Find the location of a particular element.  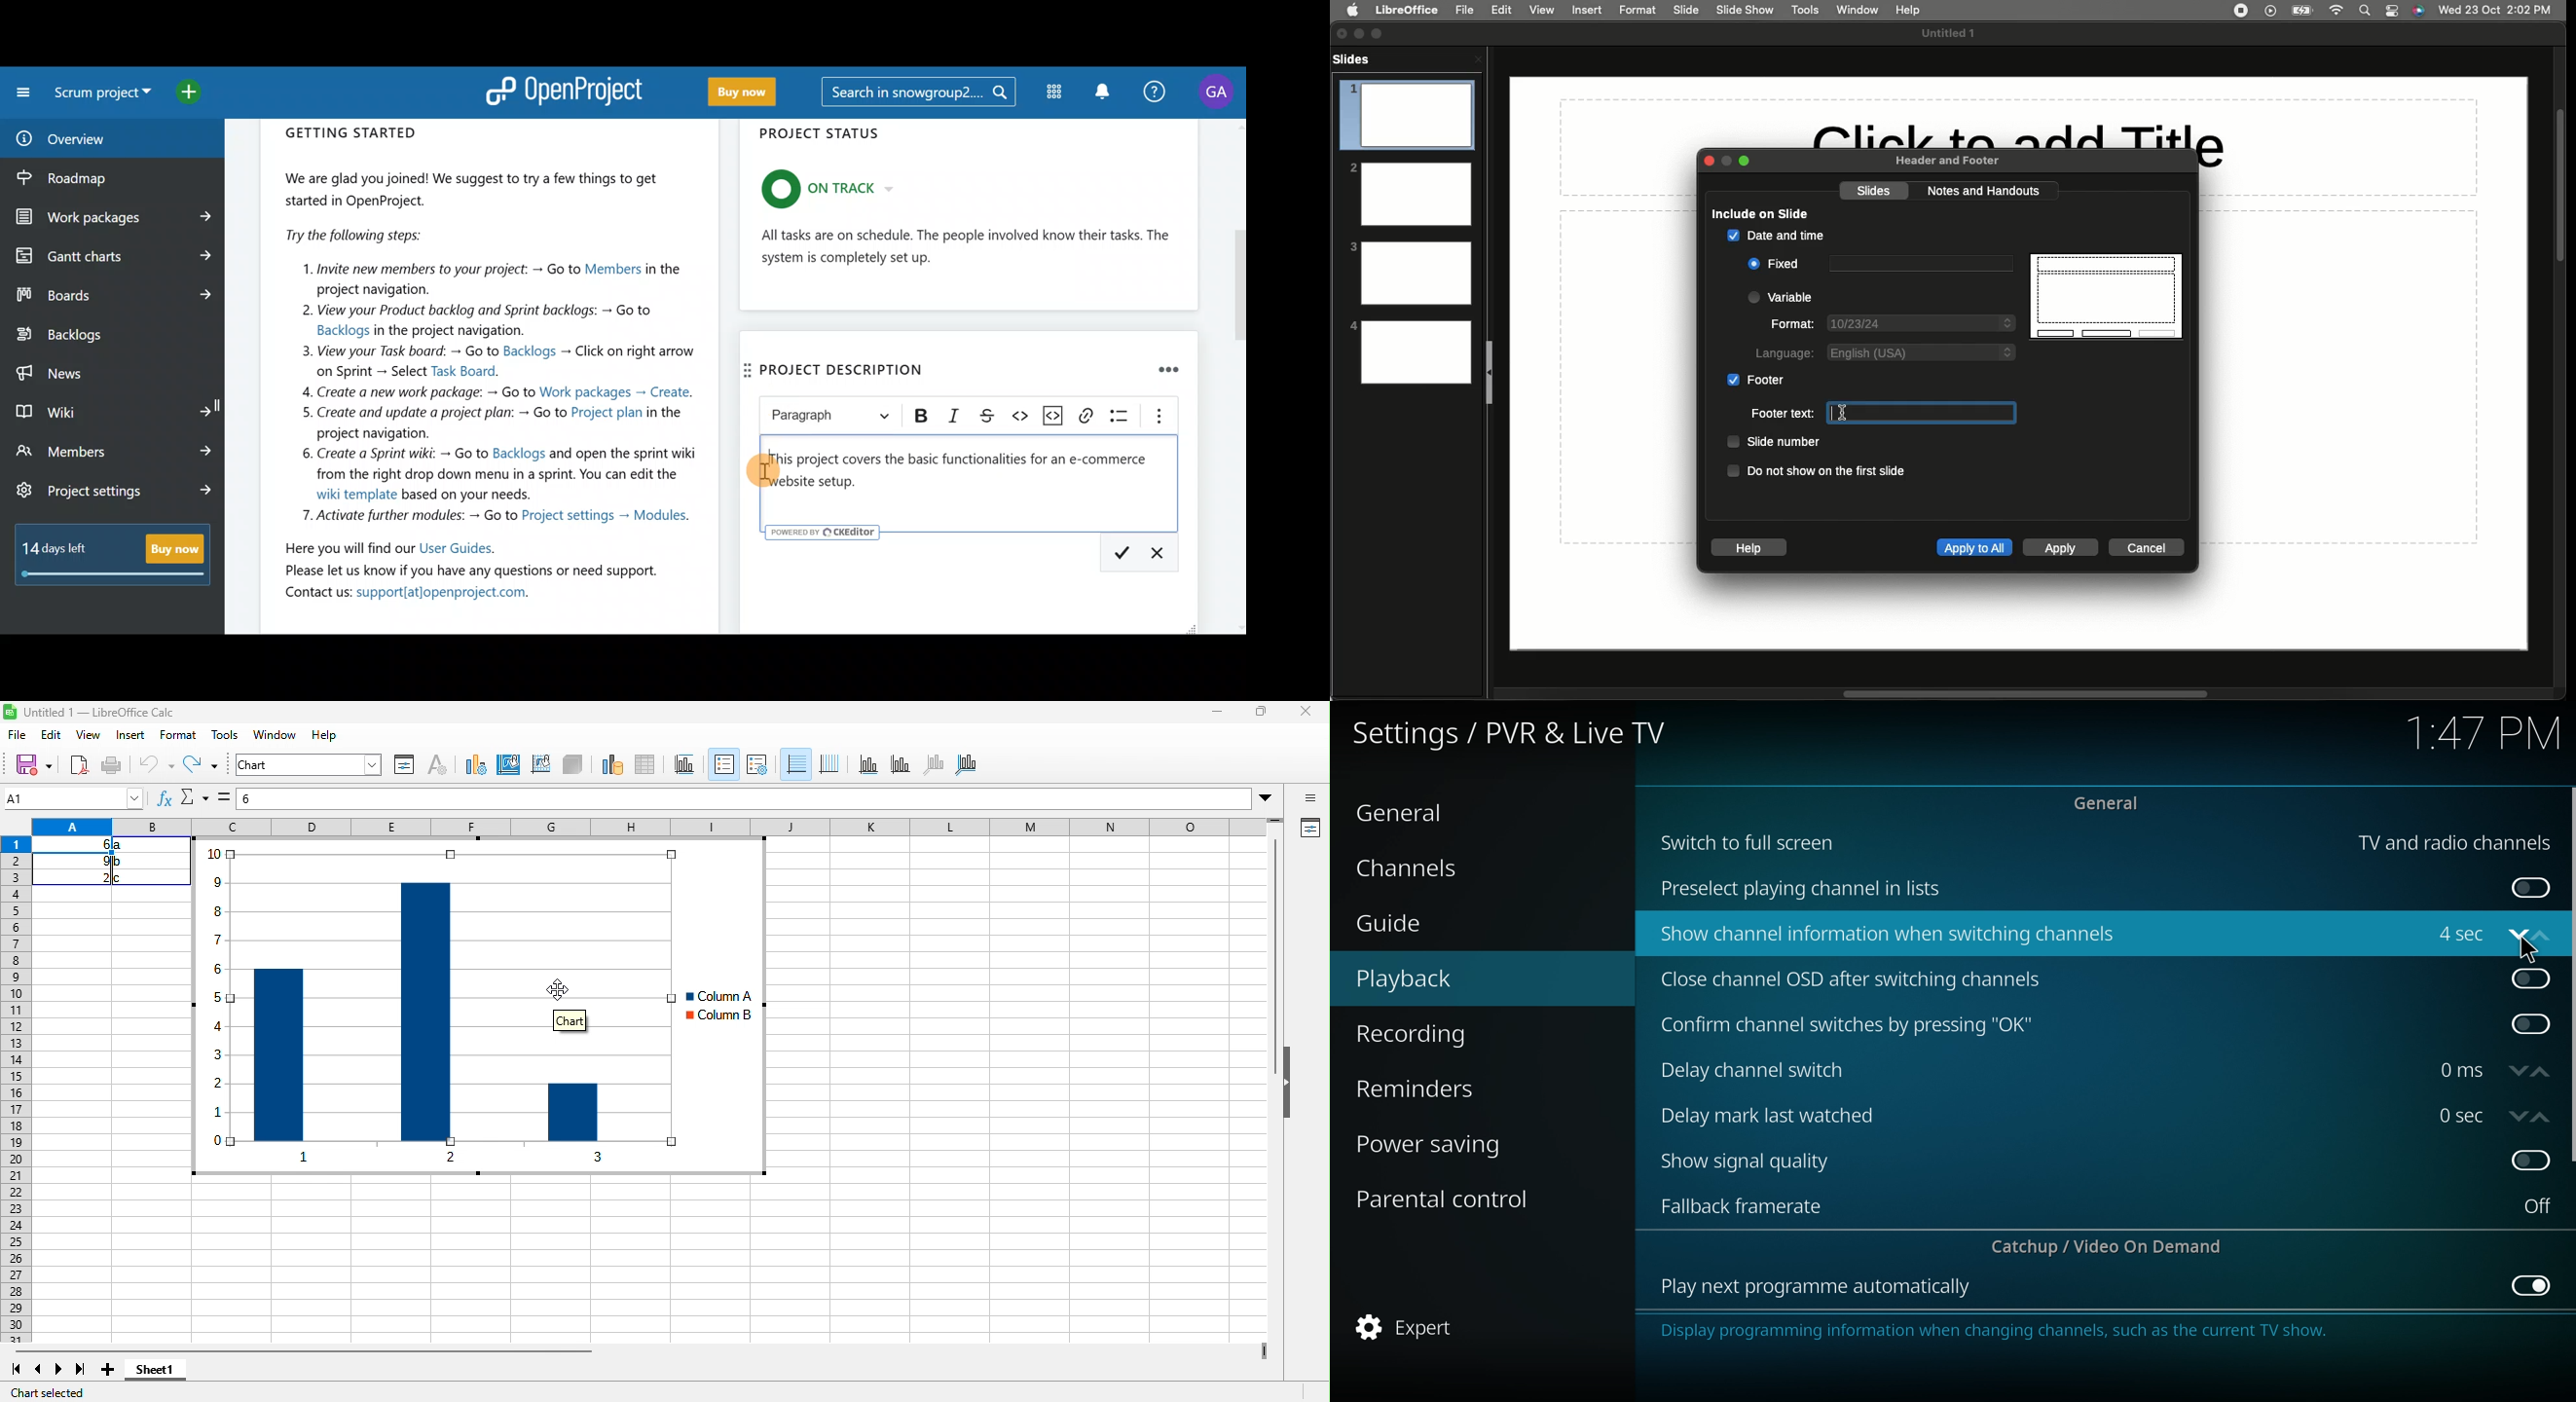

preselect plating channel in lists is located at coordinates (1806, 890).